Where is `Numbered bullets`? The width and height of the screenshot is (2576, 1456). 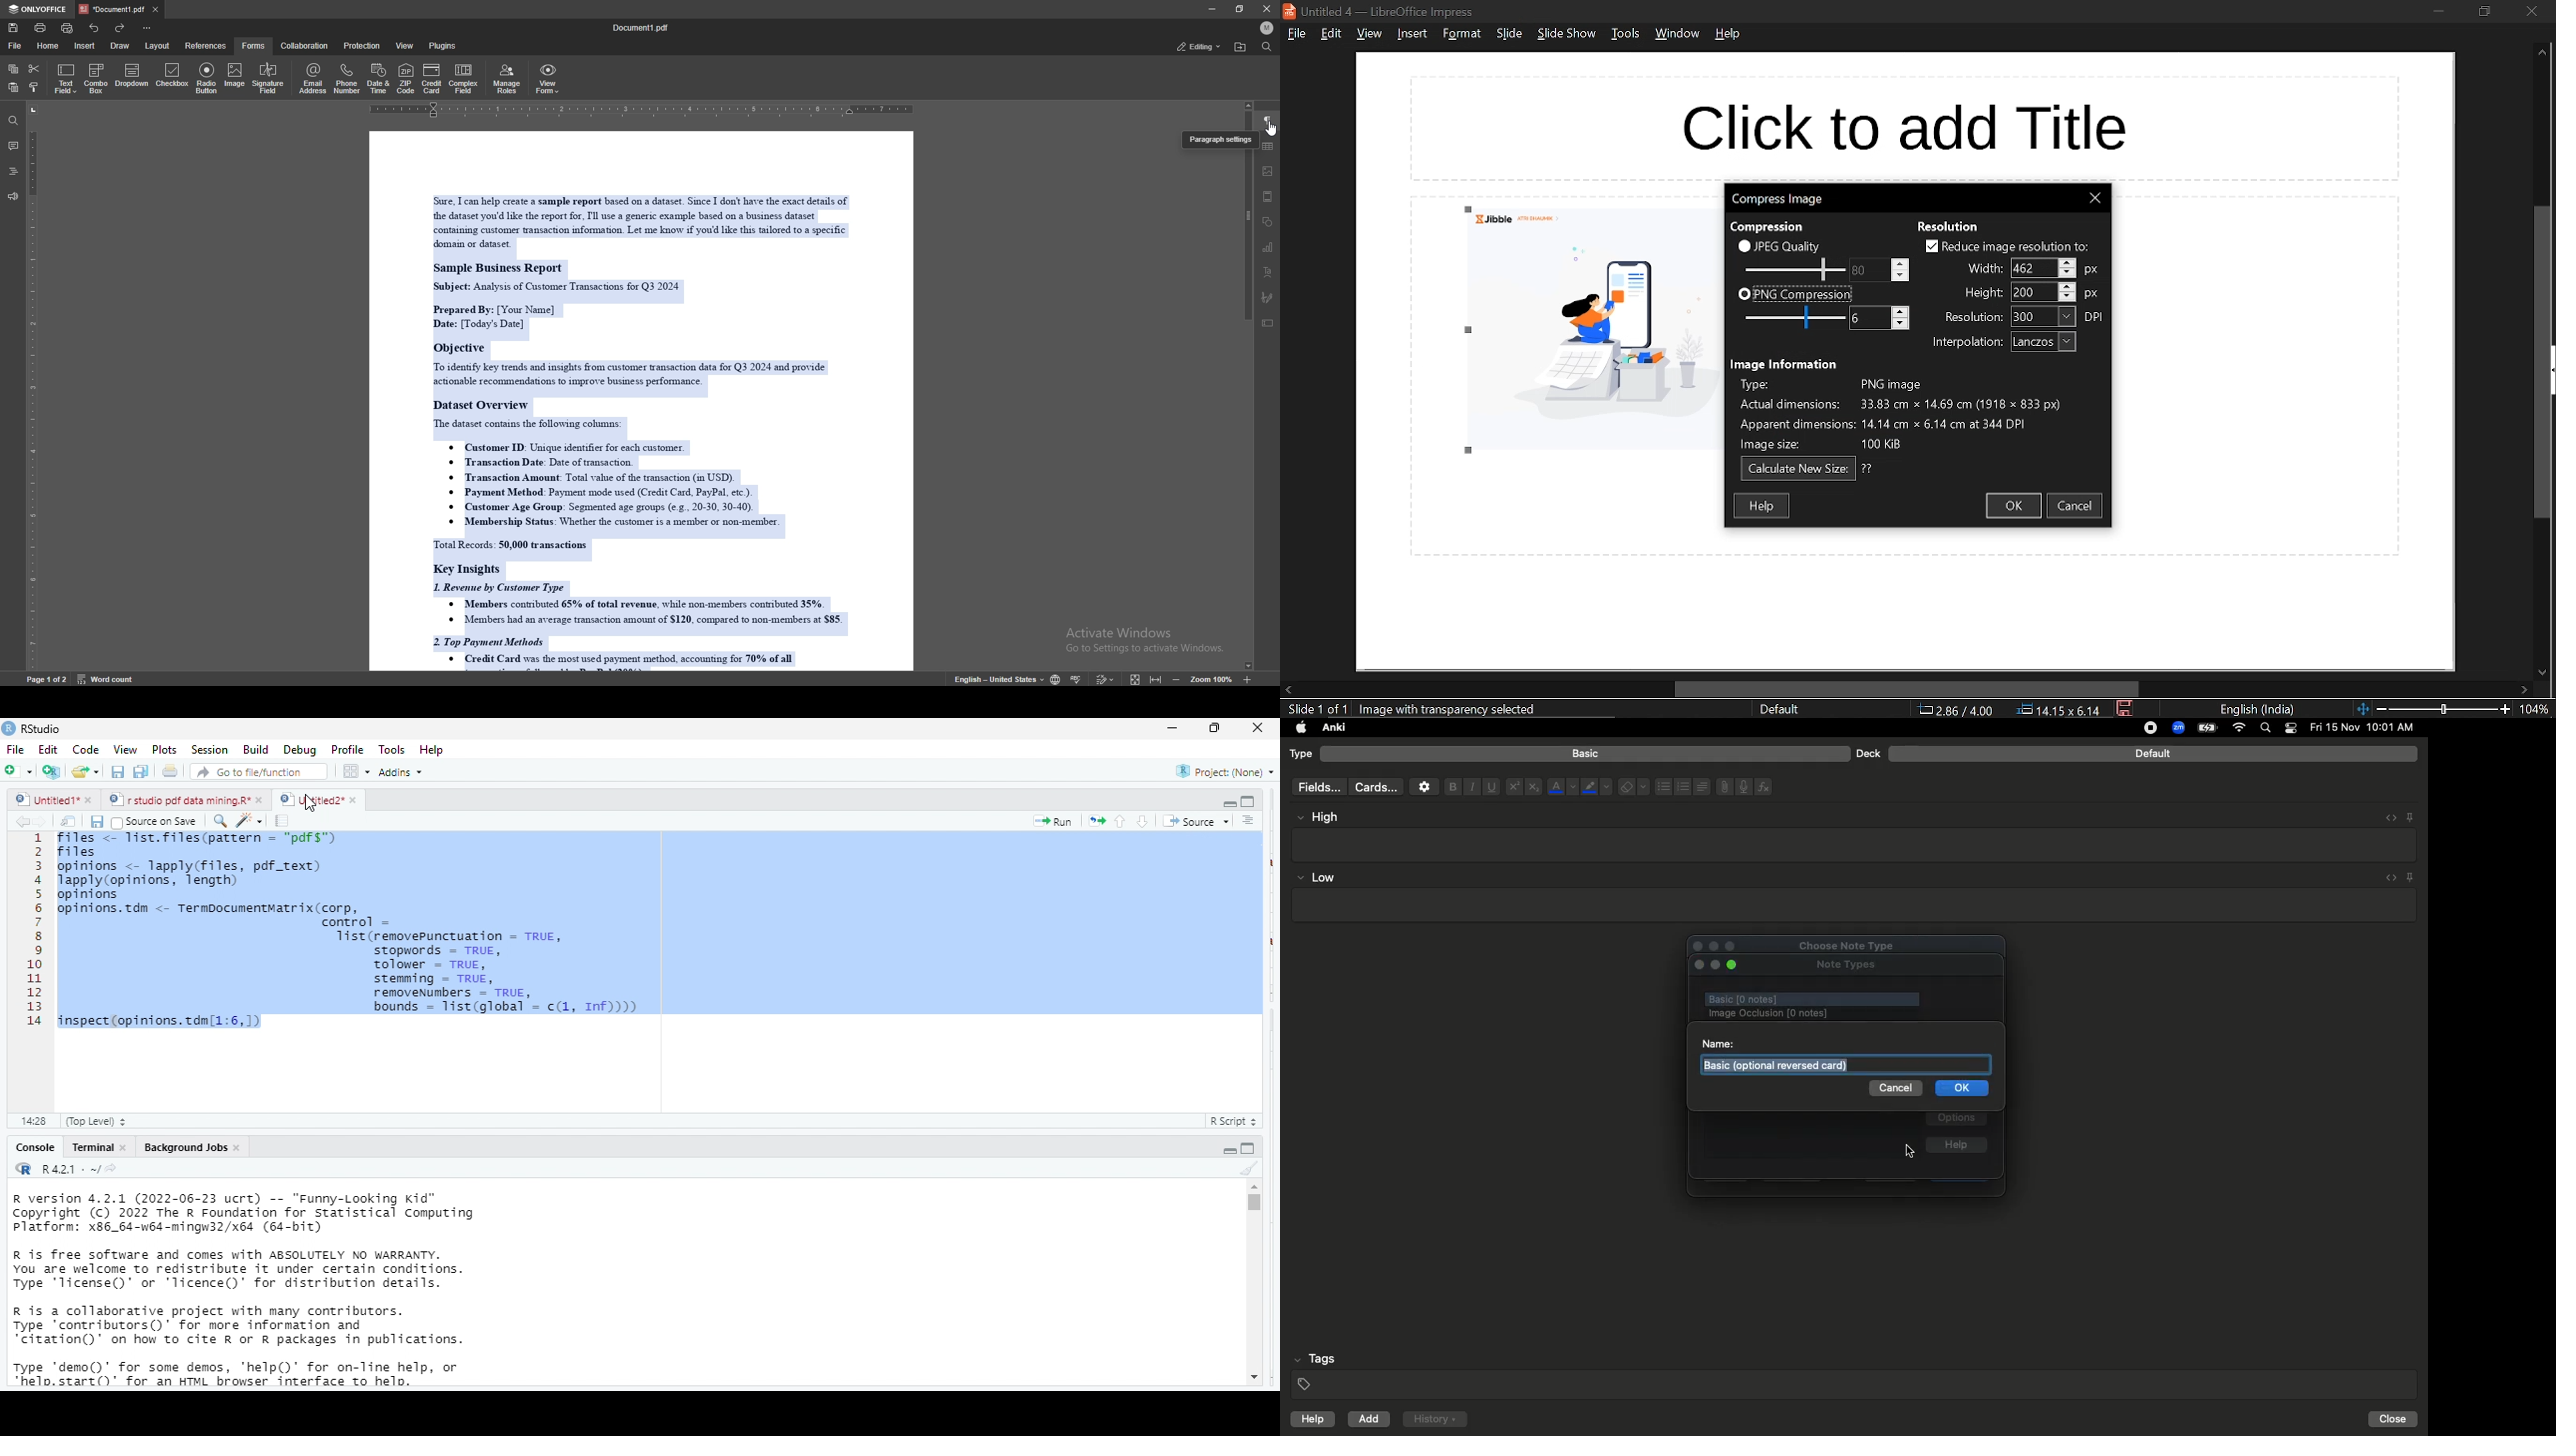
Numbered bullets is located at coordinates (1684, 787).